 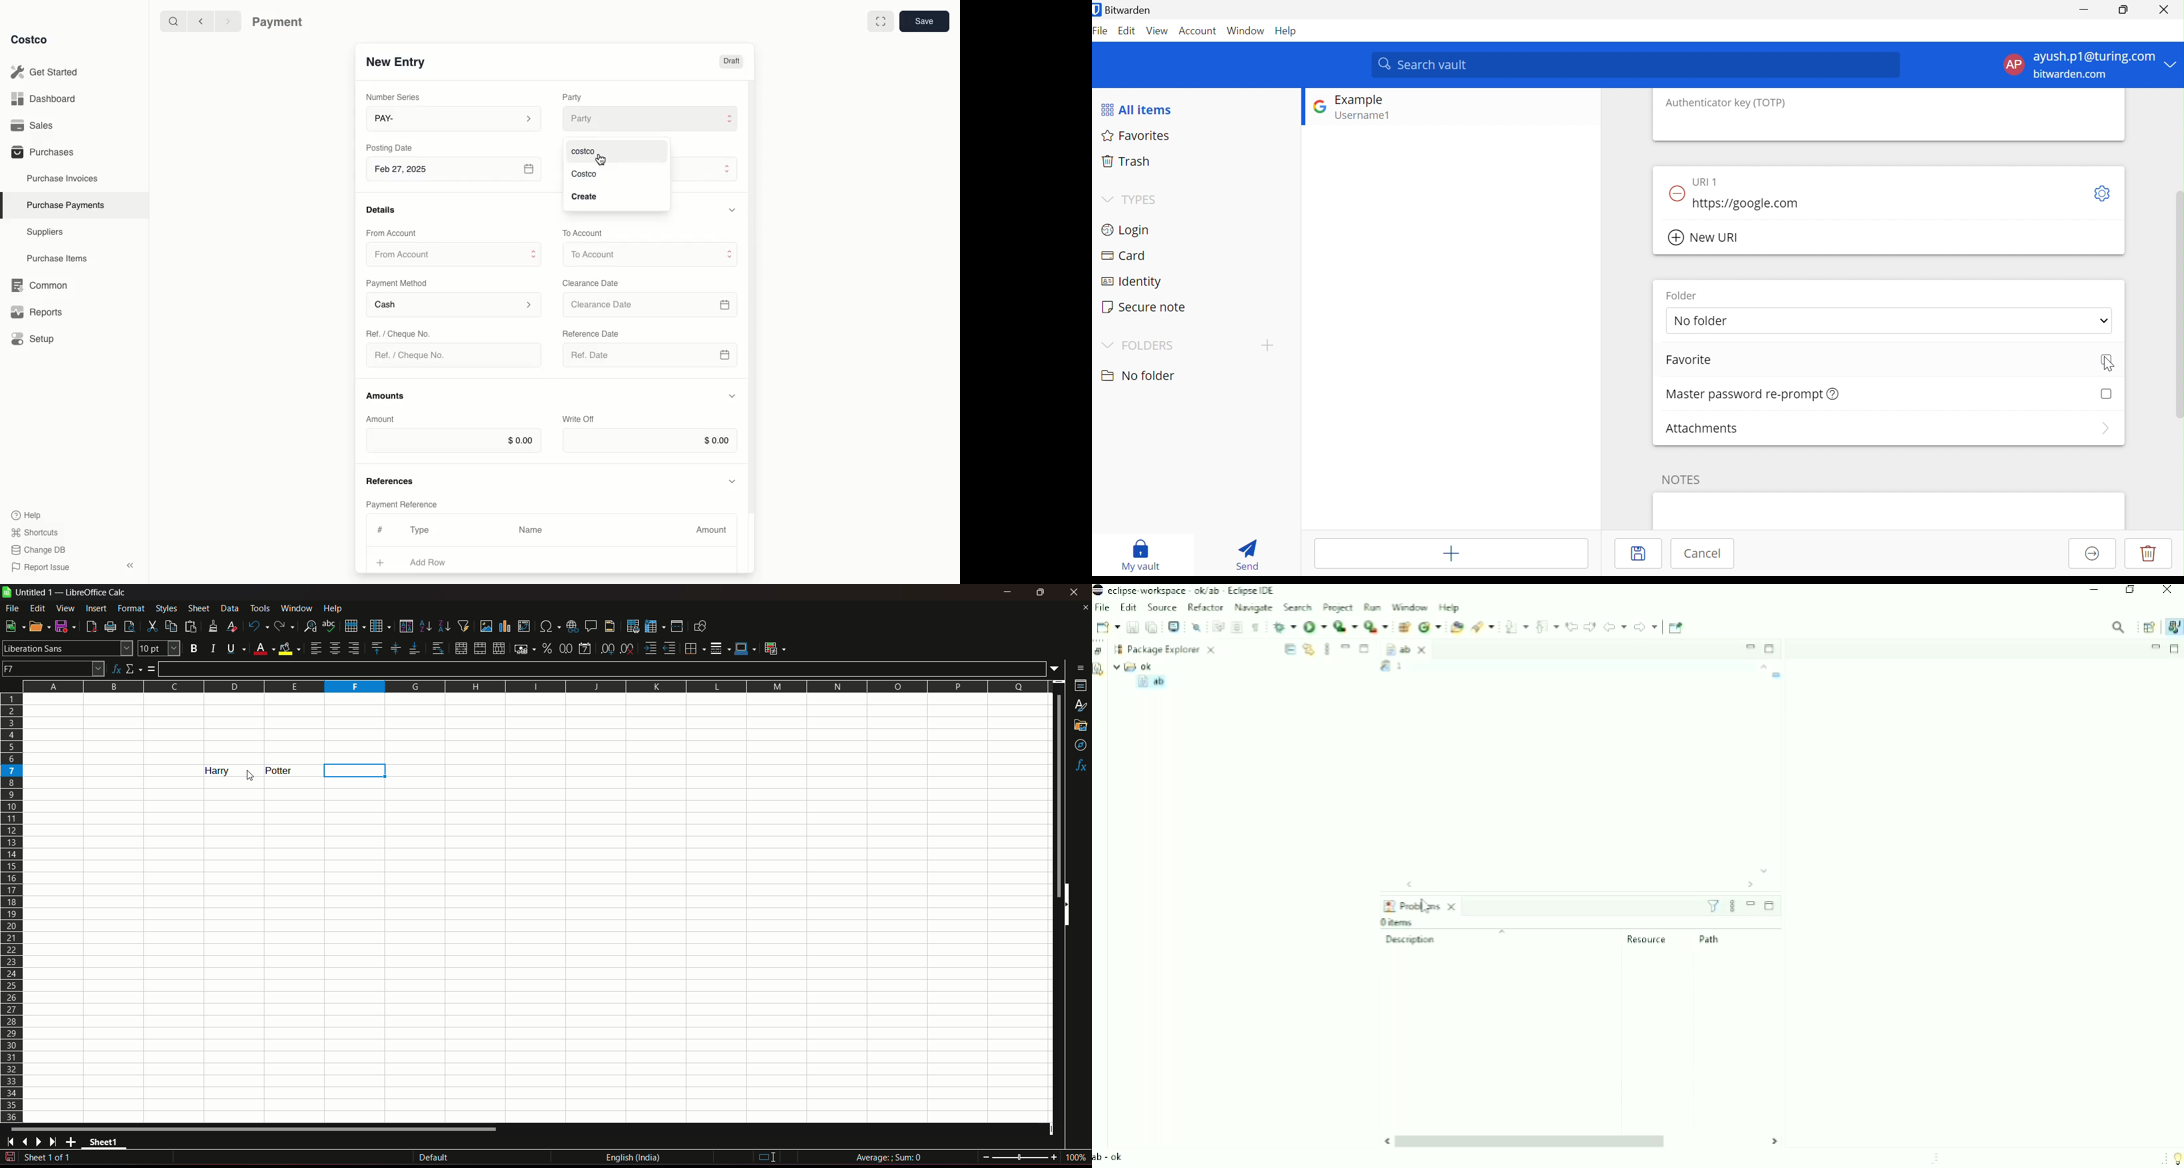 What do you see at coordinates (35, 310) in the screenshot?
I see `Reports` at bounding box center [35, 310].